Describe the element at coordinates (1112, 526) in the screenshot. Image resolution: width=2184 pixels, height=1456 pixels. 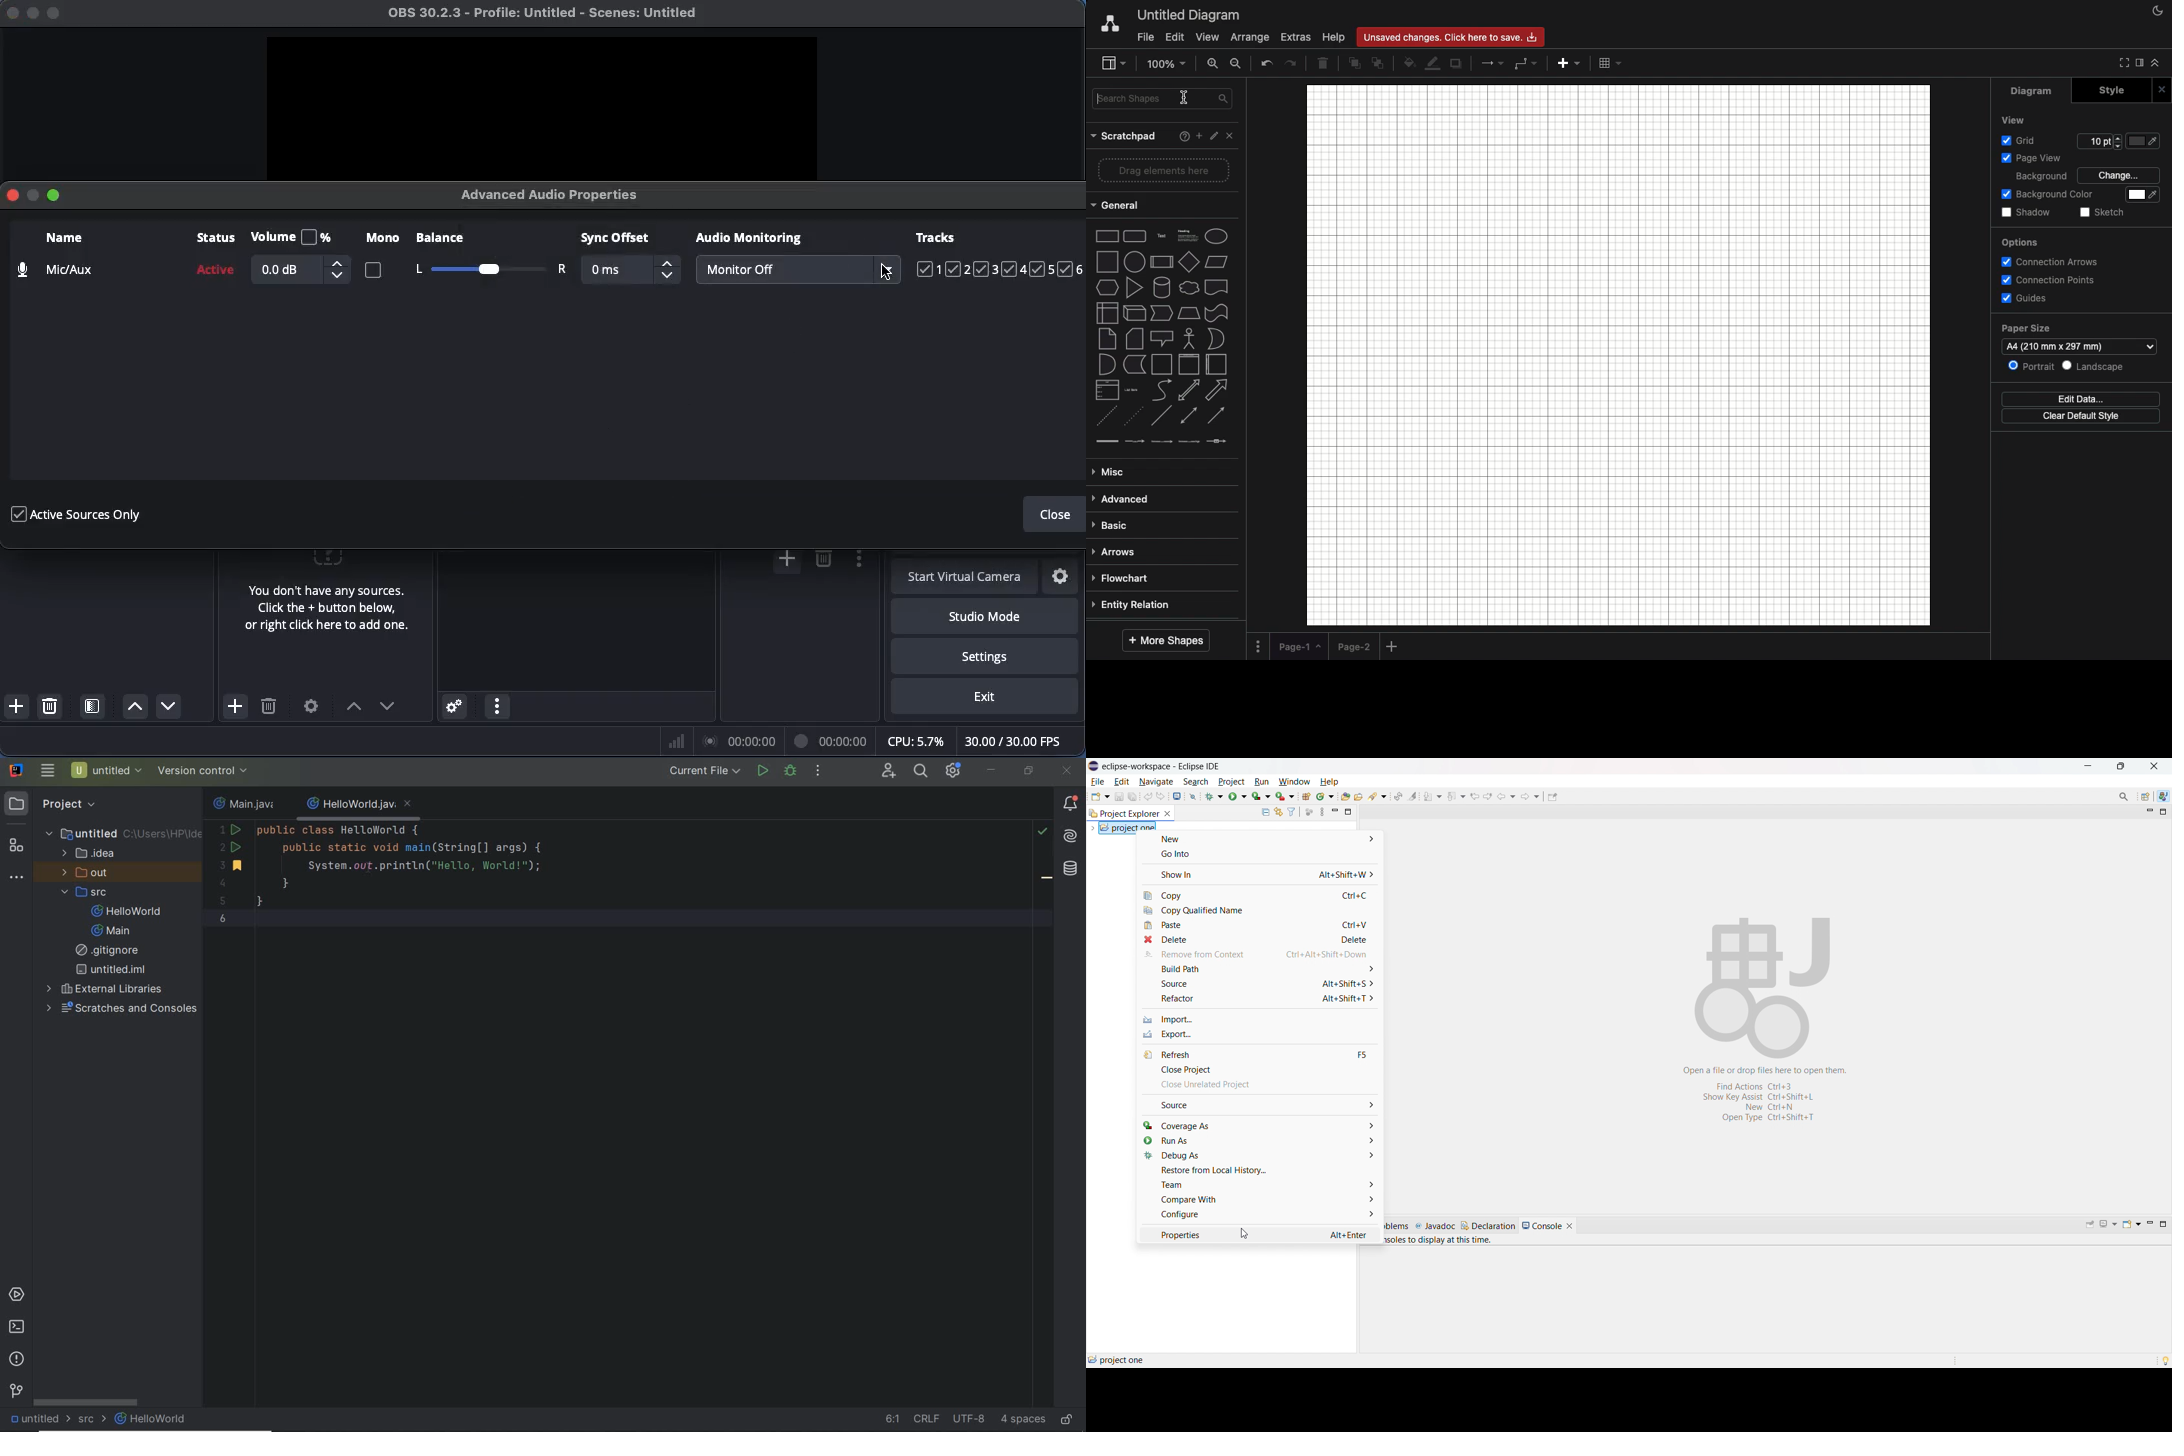
I see `Basic` at that location.